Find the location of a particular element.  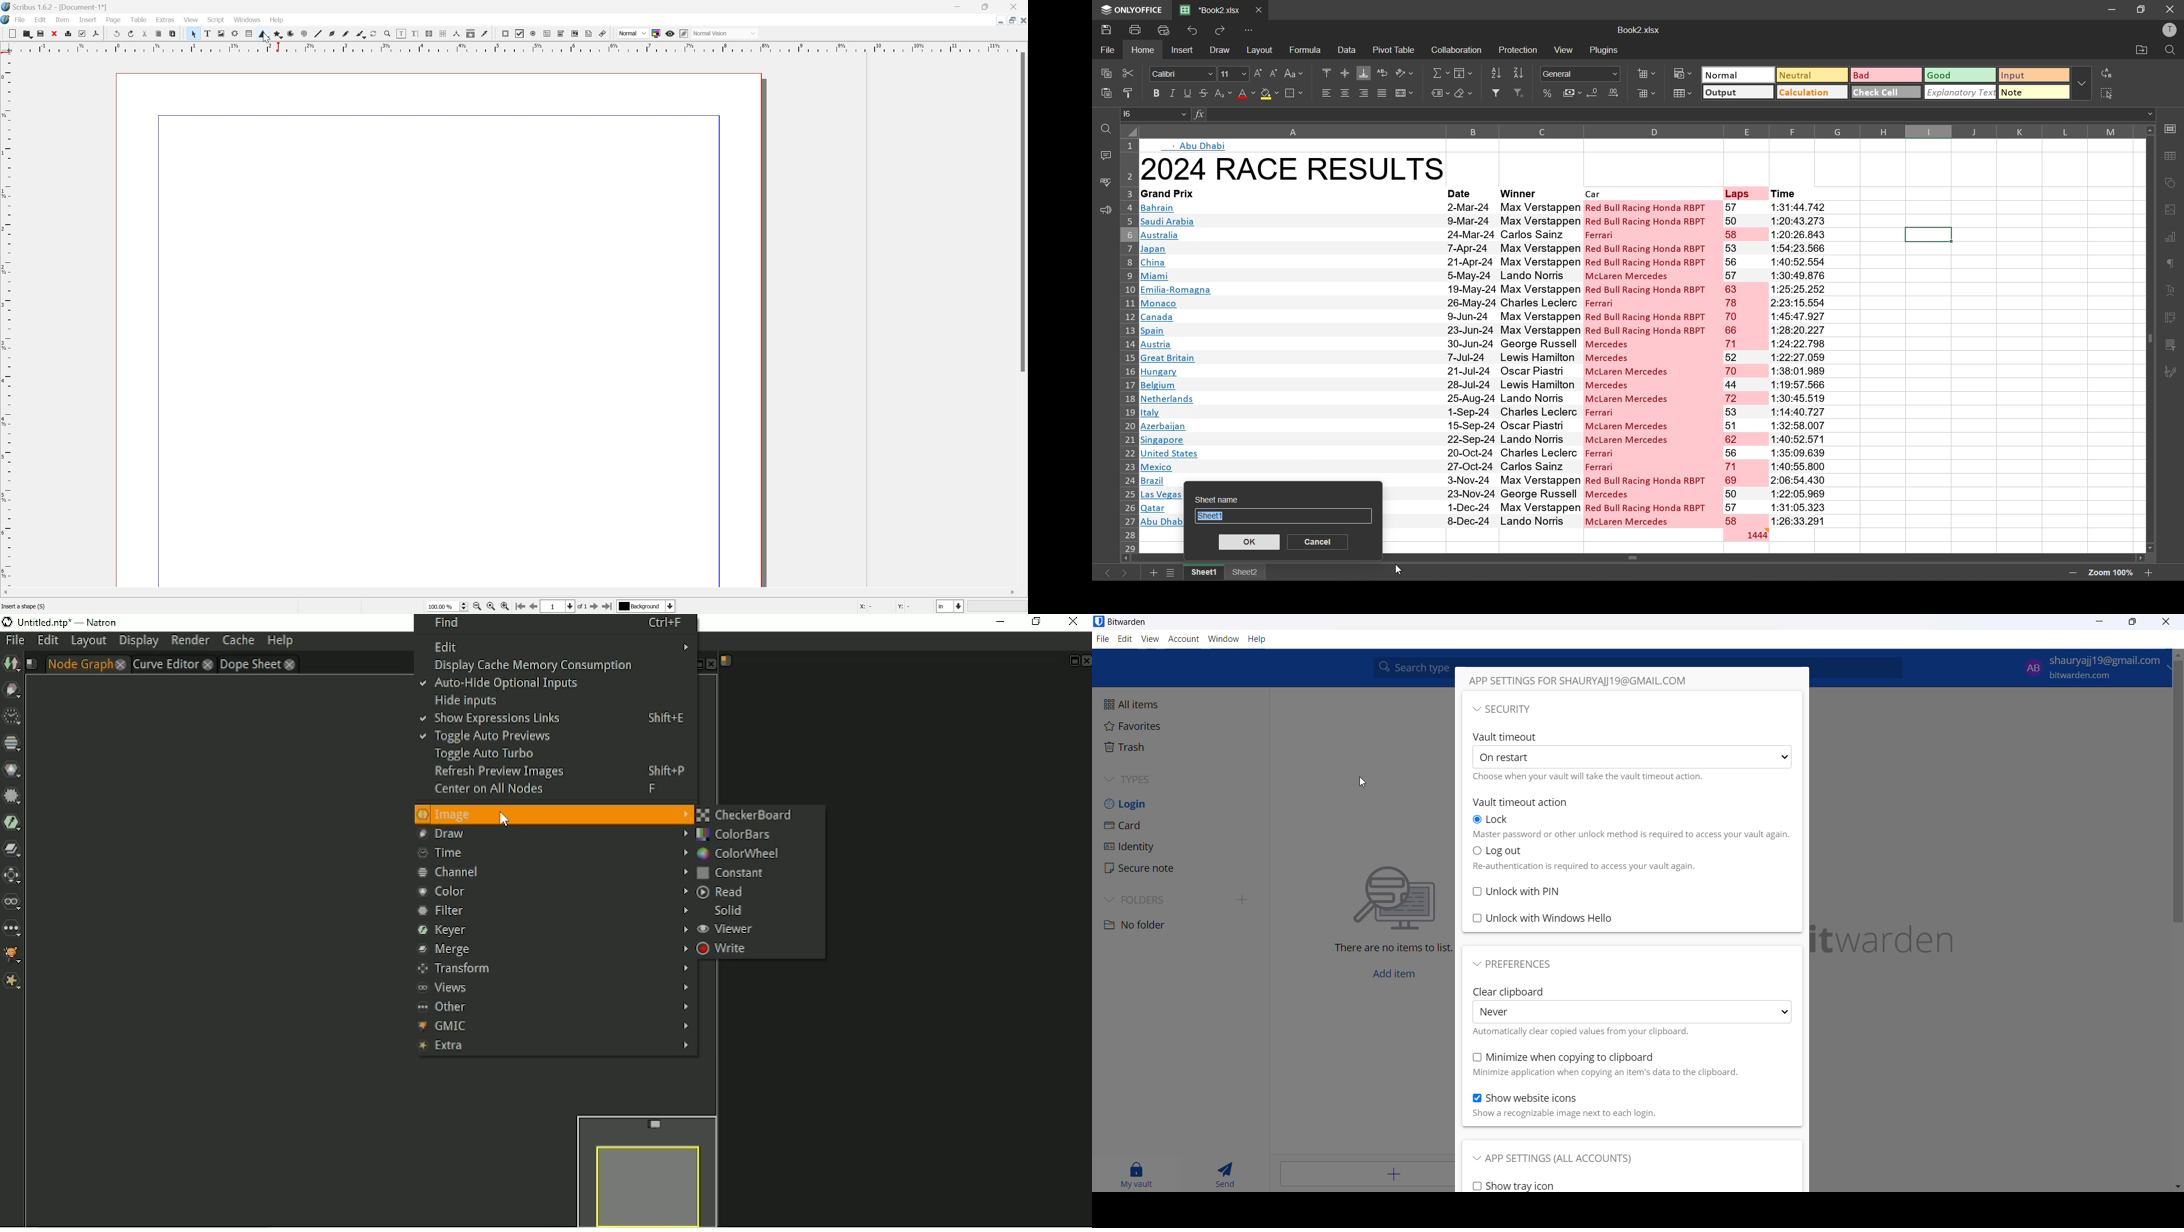

date is located at coordinates (1469, 363).